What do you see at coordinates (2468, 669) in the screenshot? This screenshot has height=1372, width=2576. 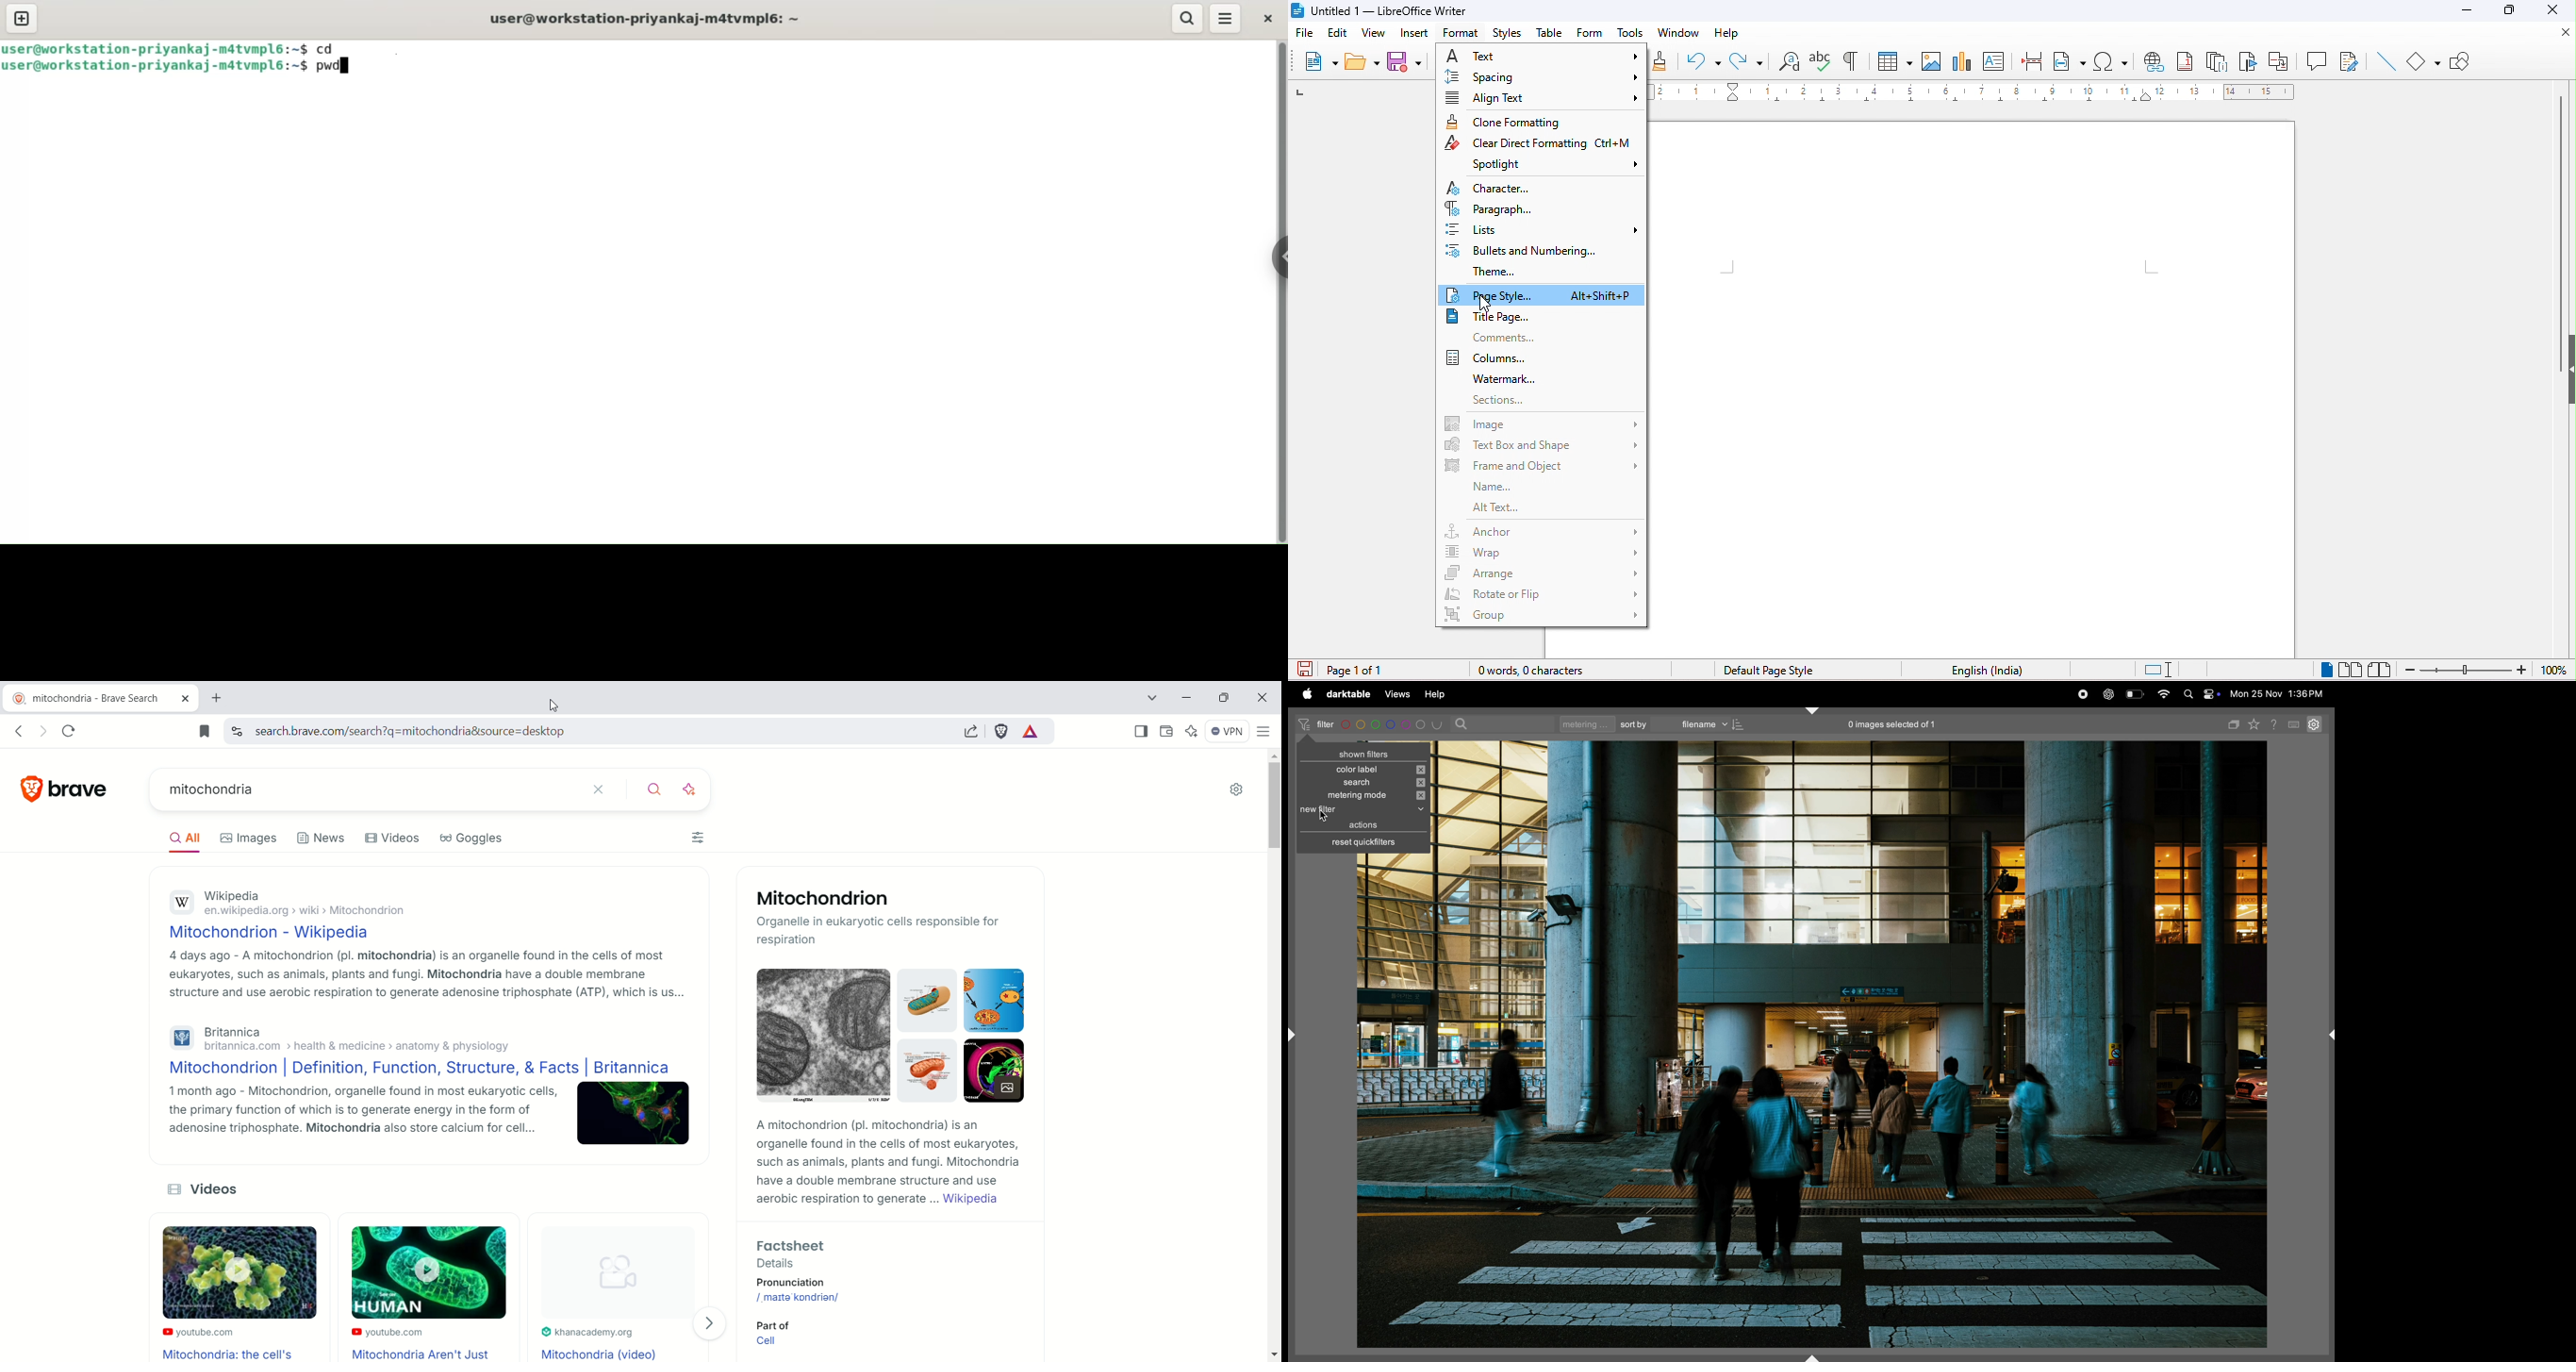 I see `zoom out` at bounding box center [2468, 669].